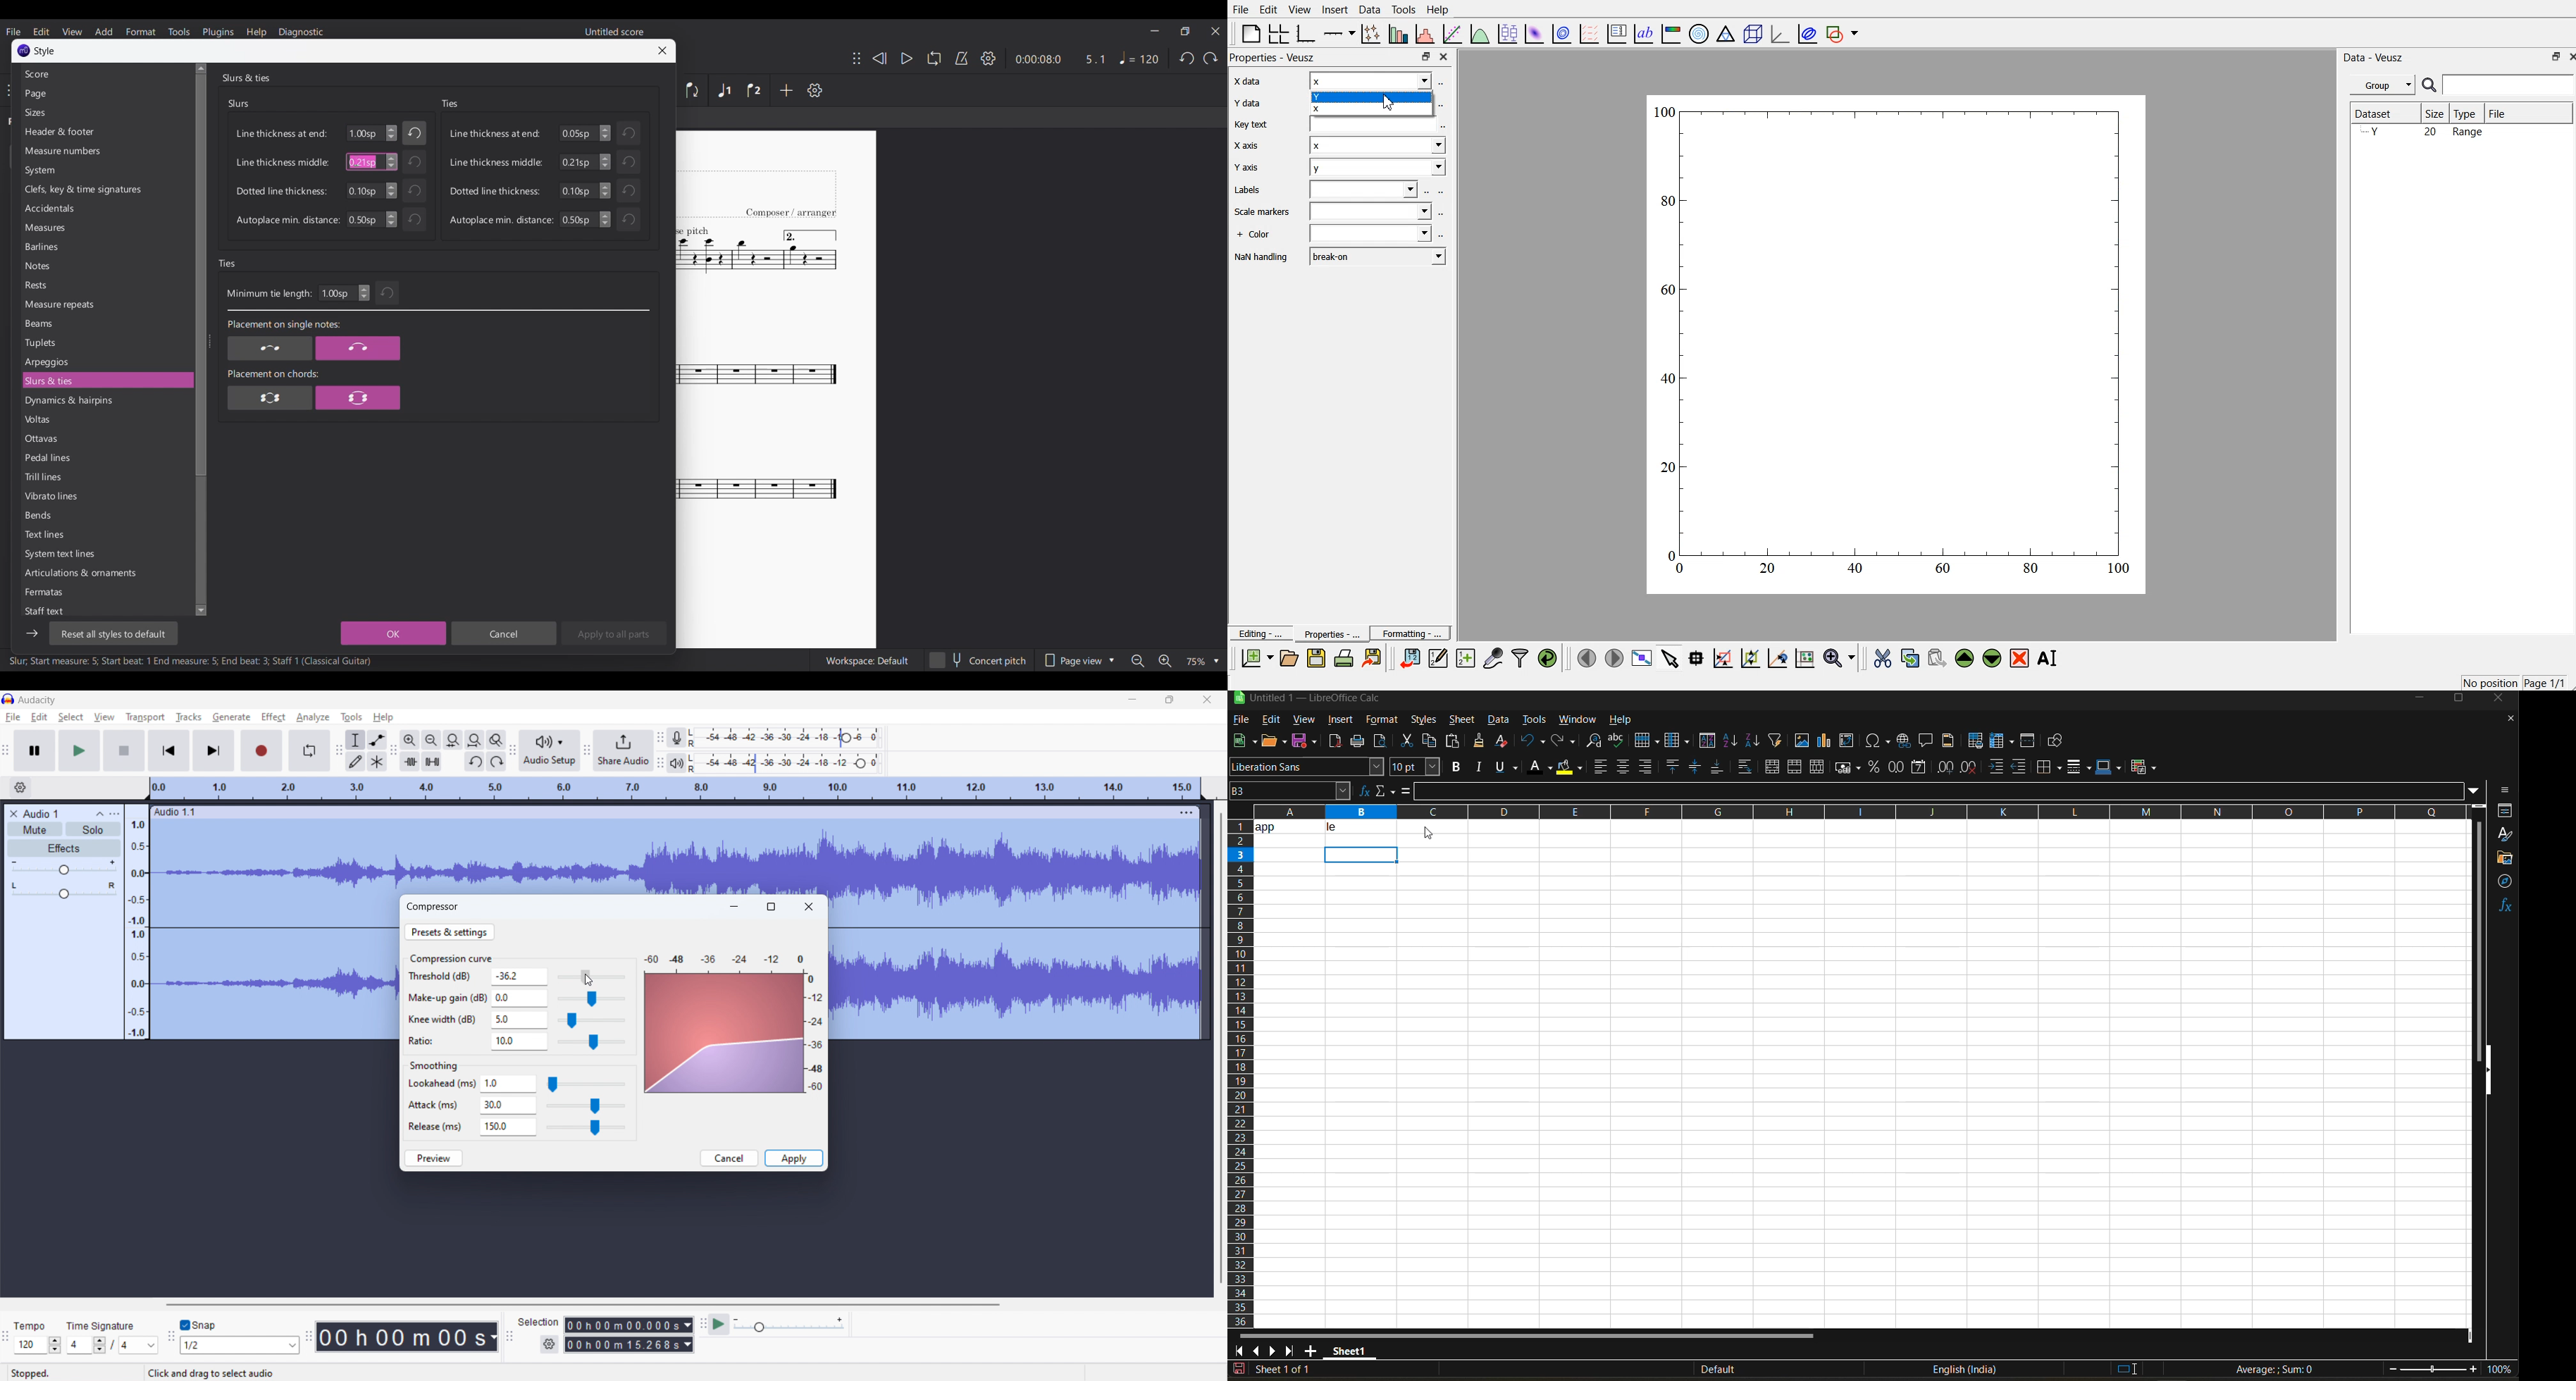 This screenshot has height=1400, width=2576. What do you see at coordinates (2110, 767) in the screenshot?
I see `border color` at bounding box center [2110, 767].